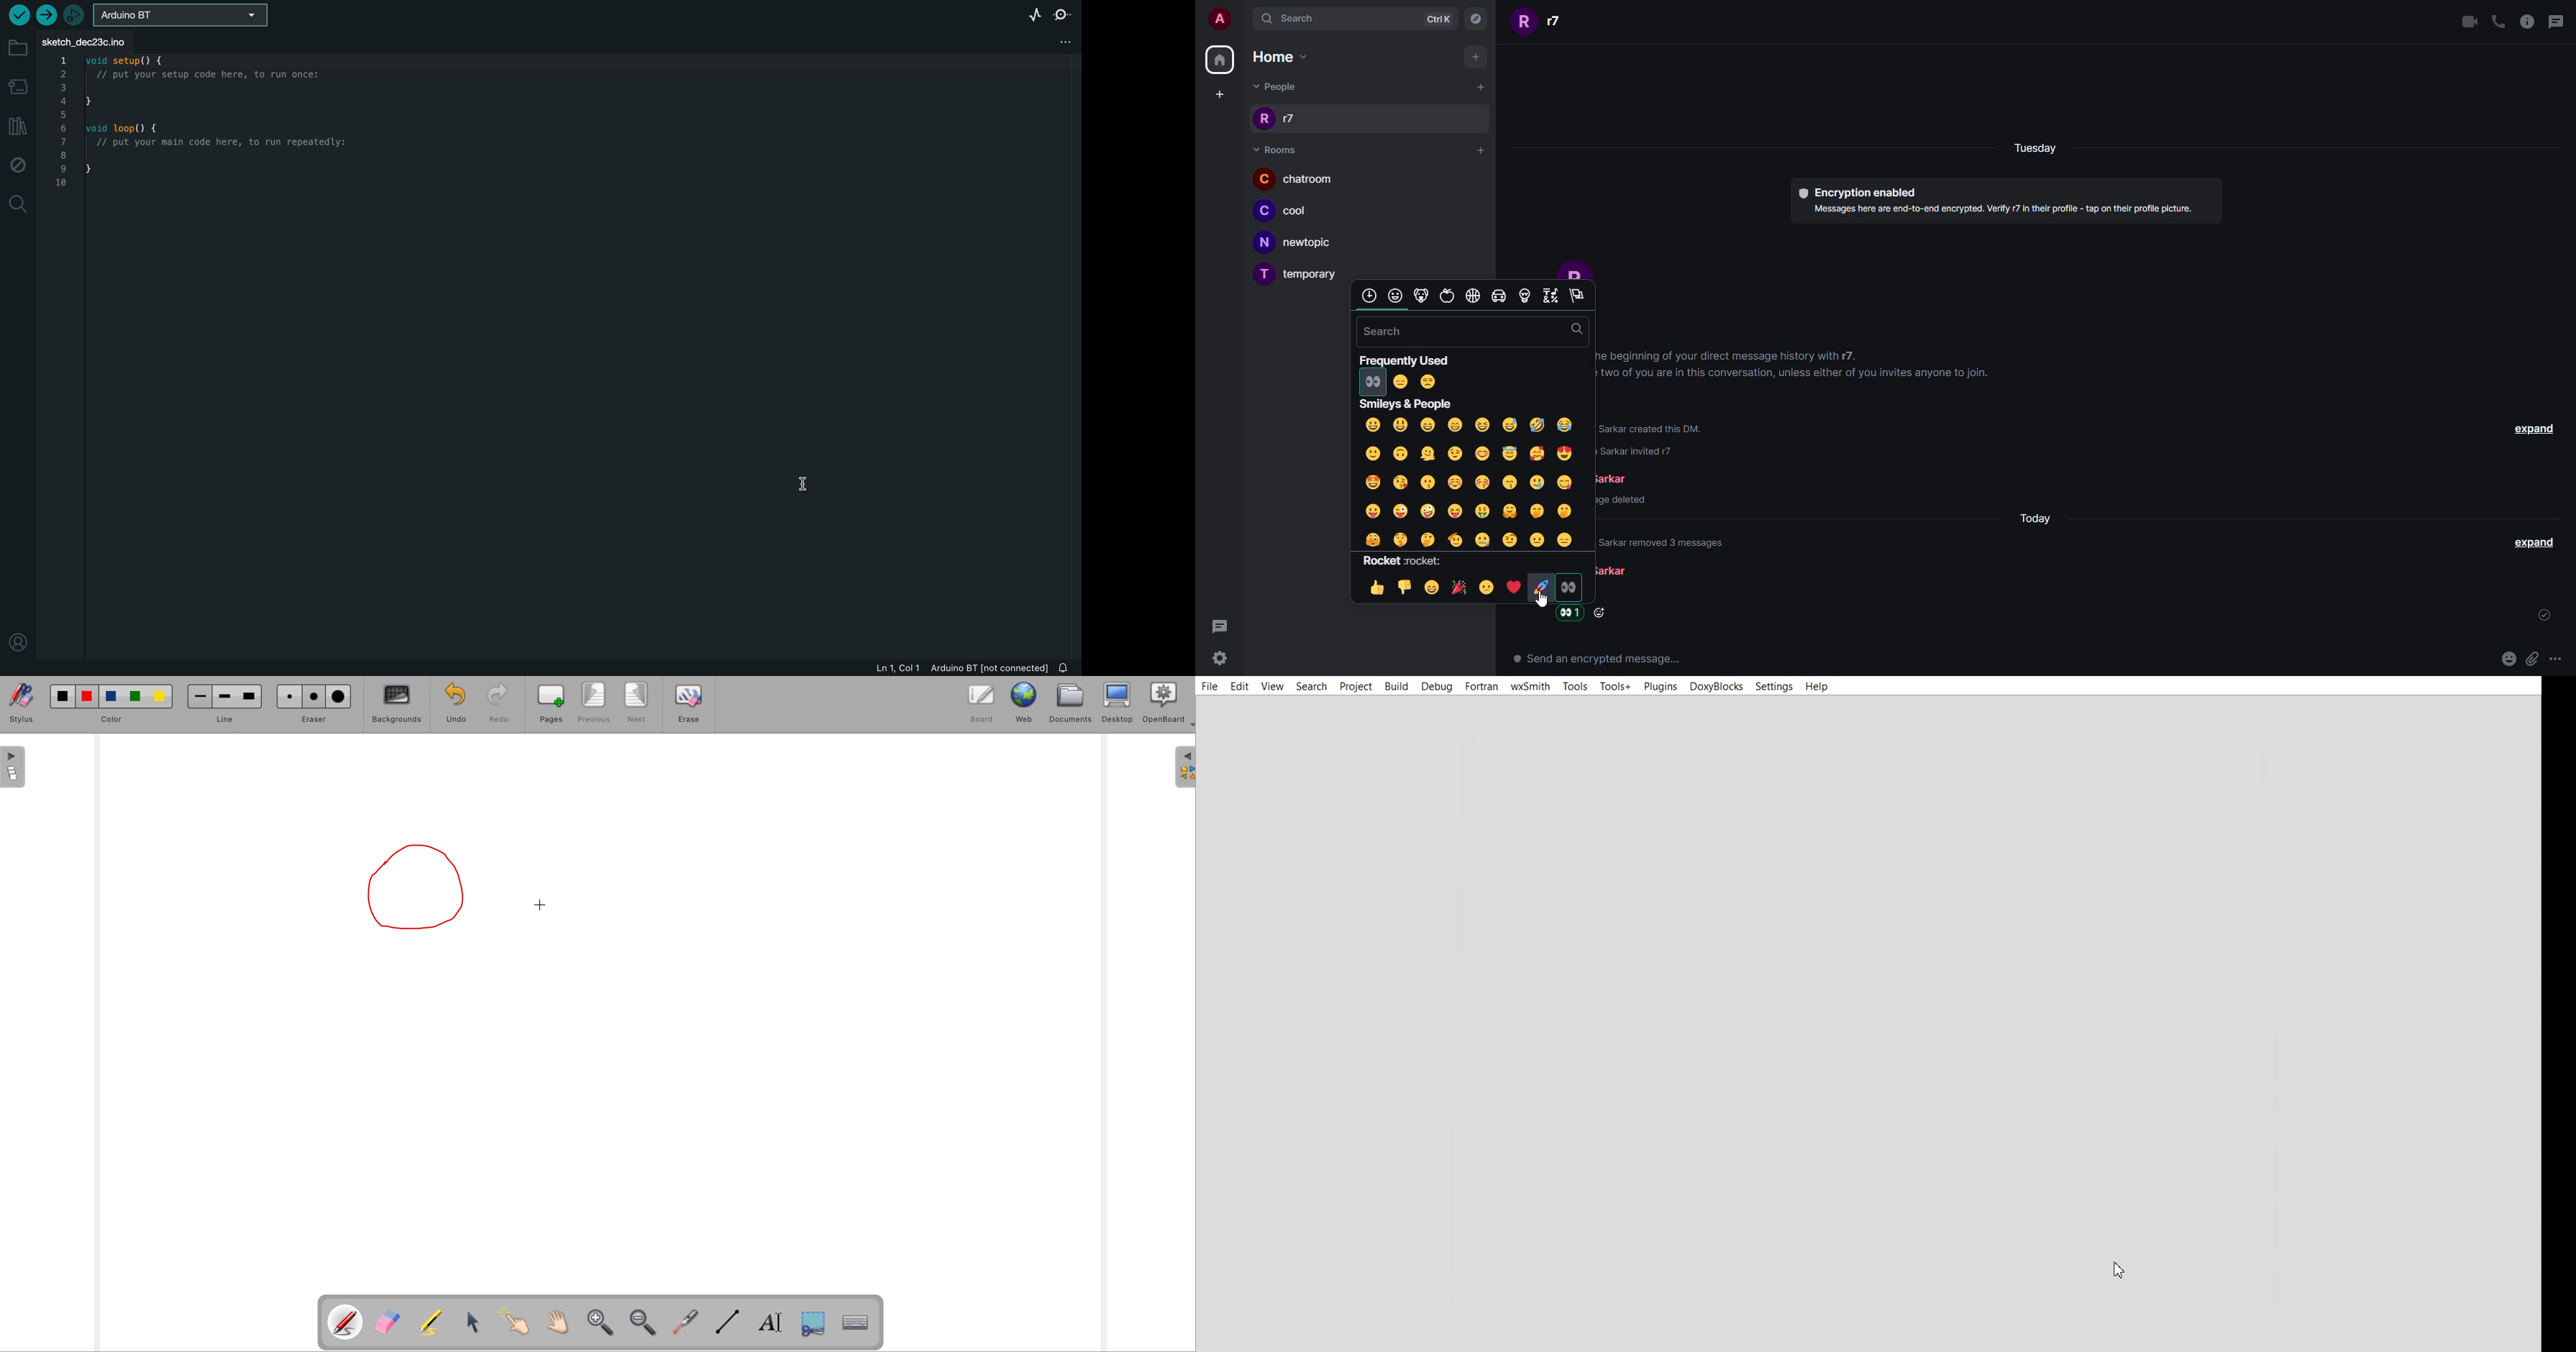 This screenshot has height=1372, width=2576. I want to click on people, so click(1542, 24).